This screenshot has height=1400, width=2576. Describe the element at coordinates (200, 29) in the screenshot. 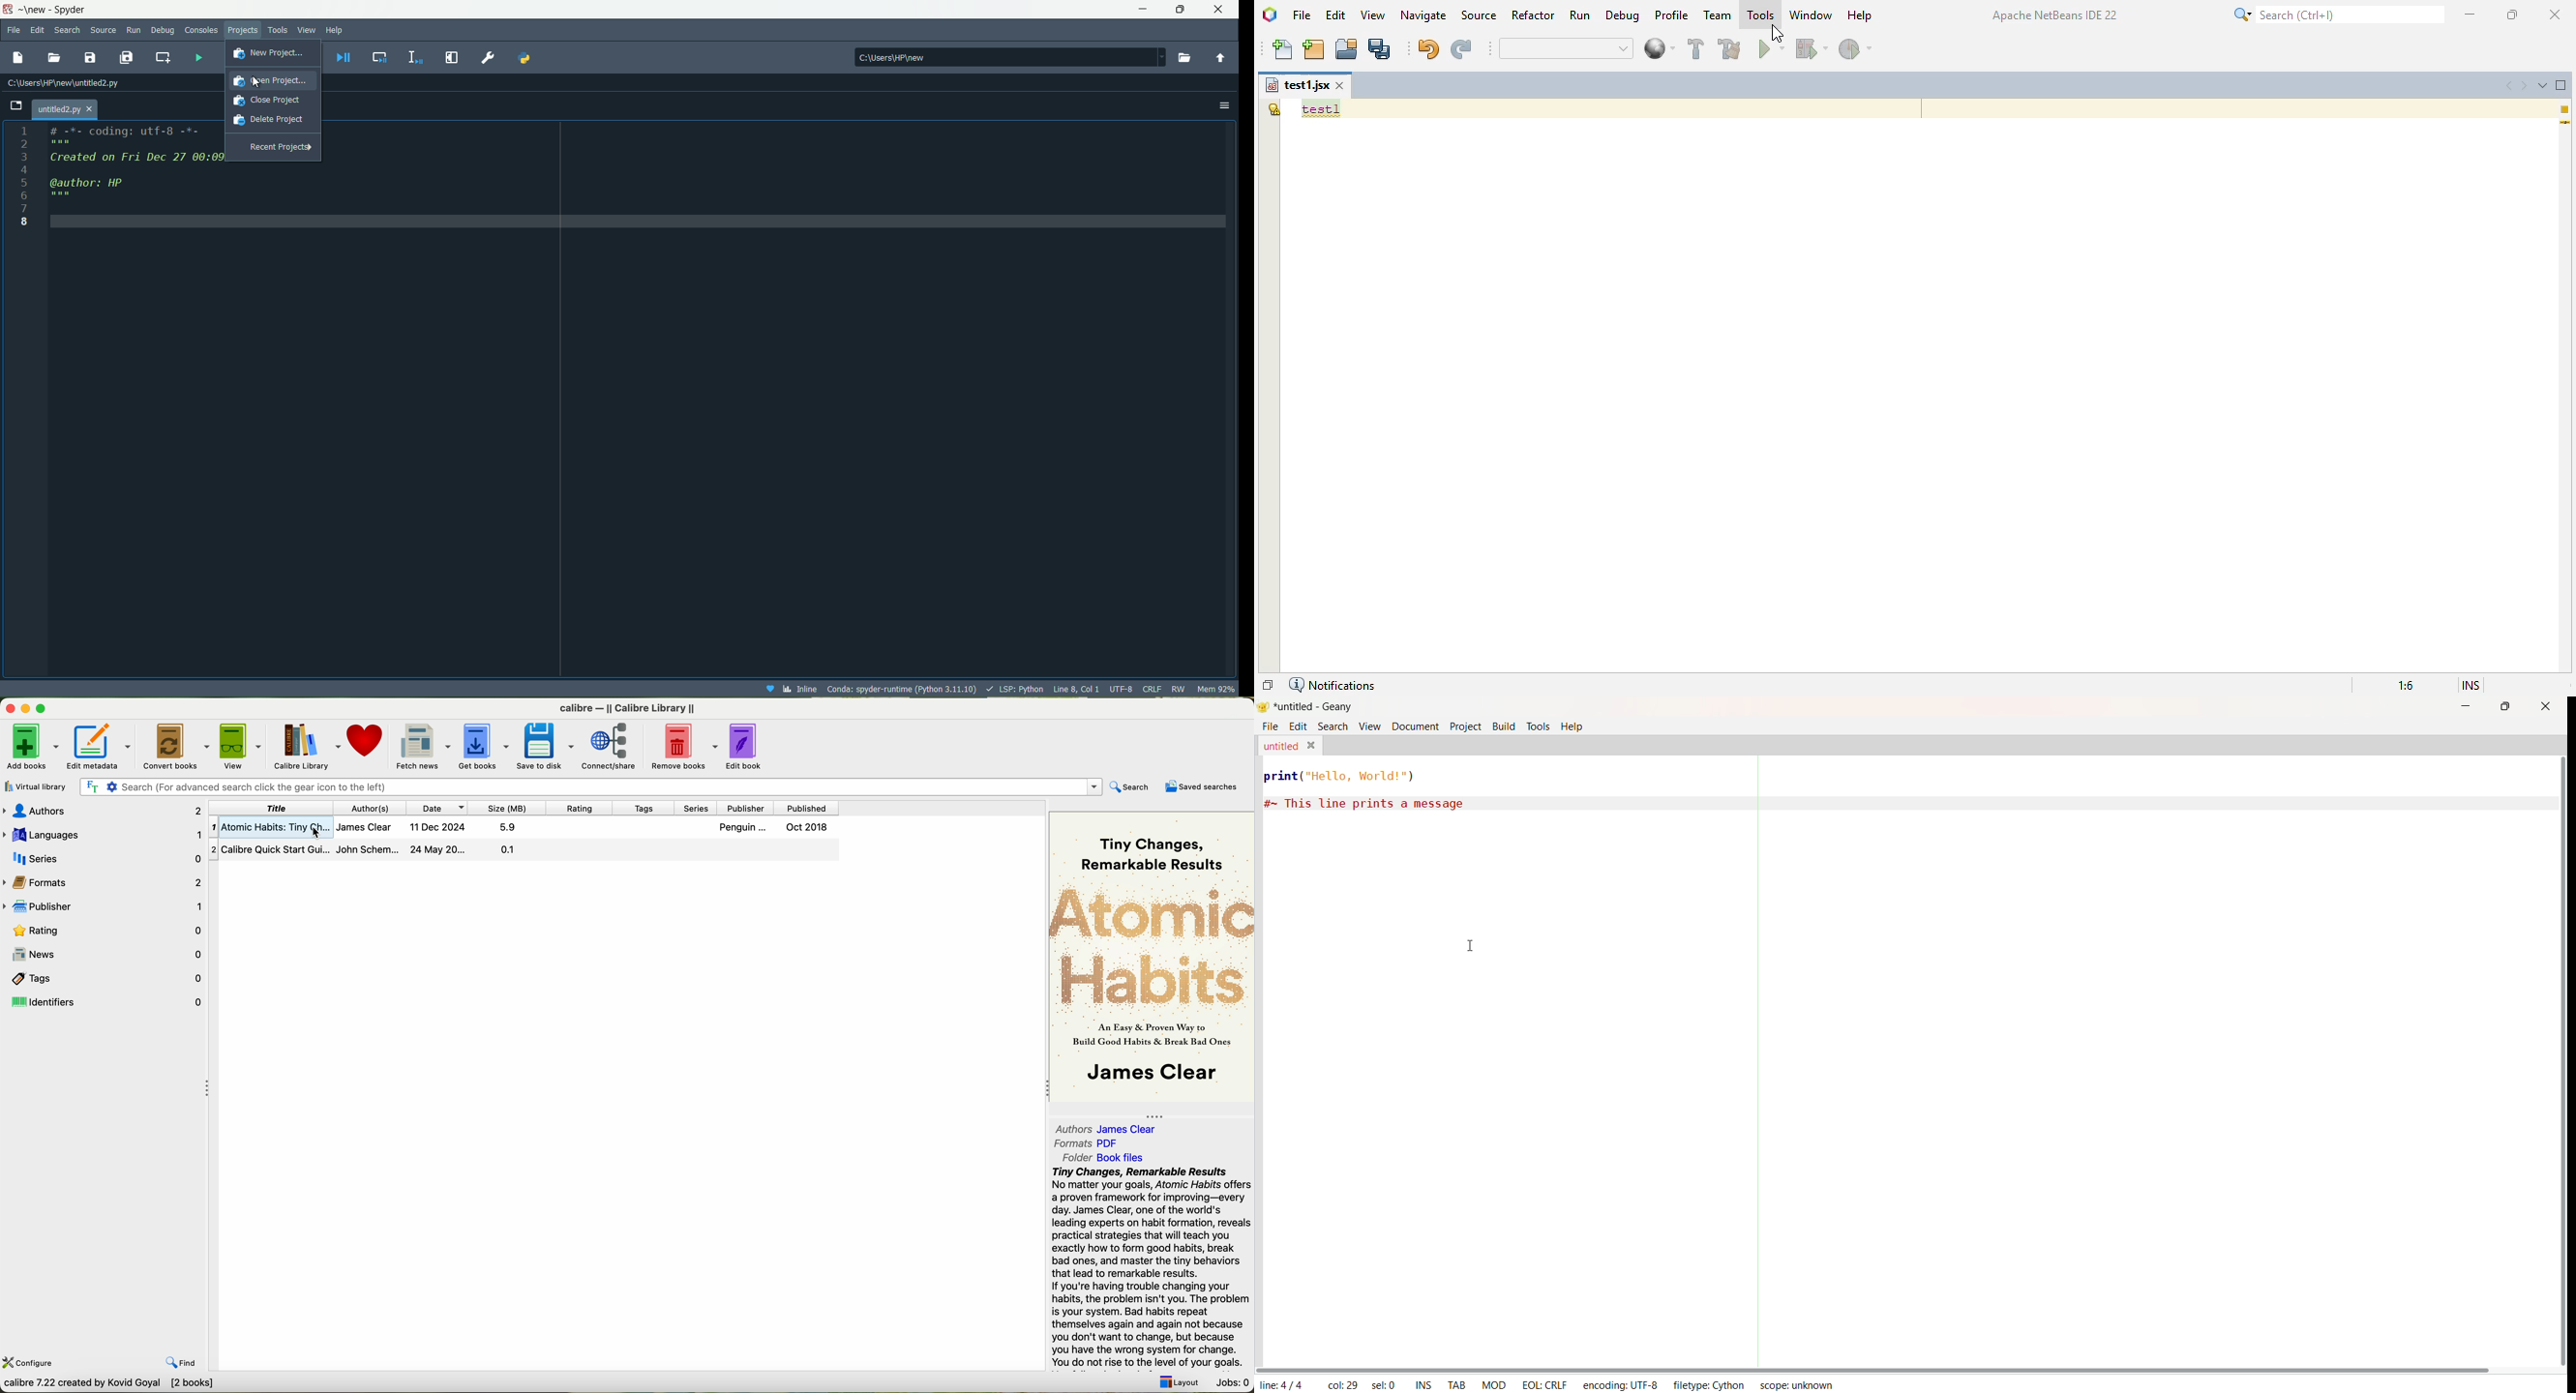

I see `Consoles` at that location.